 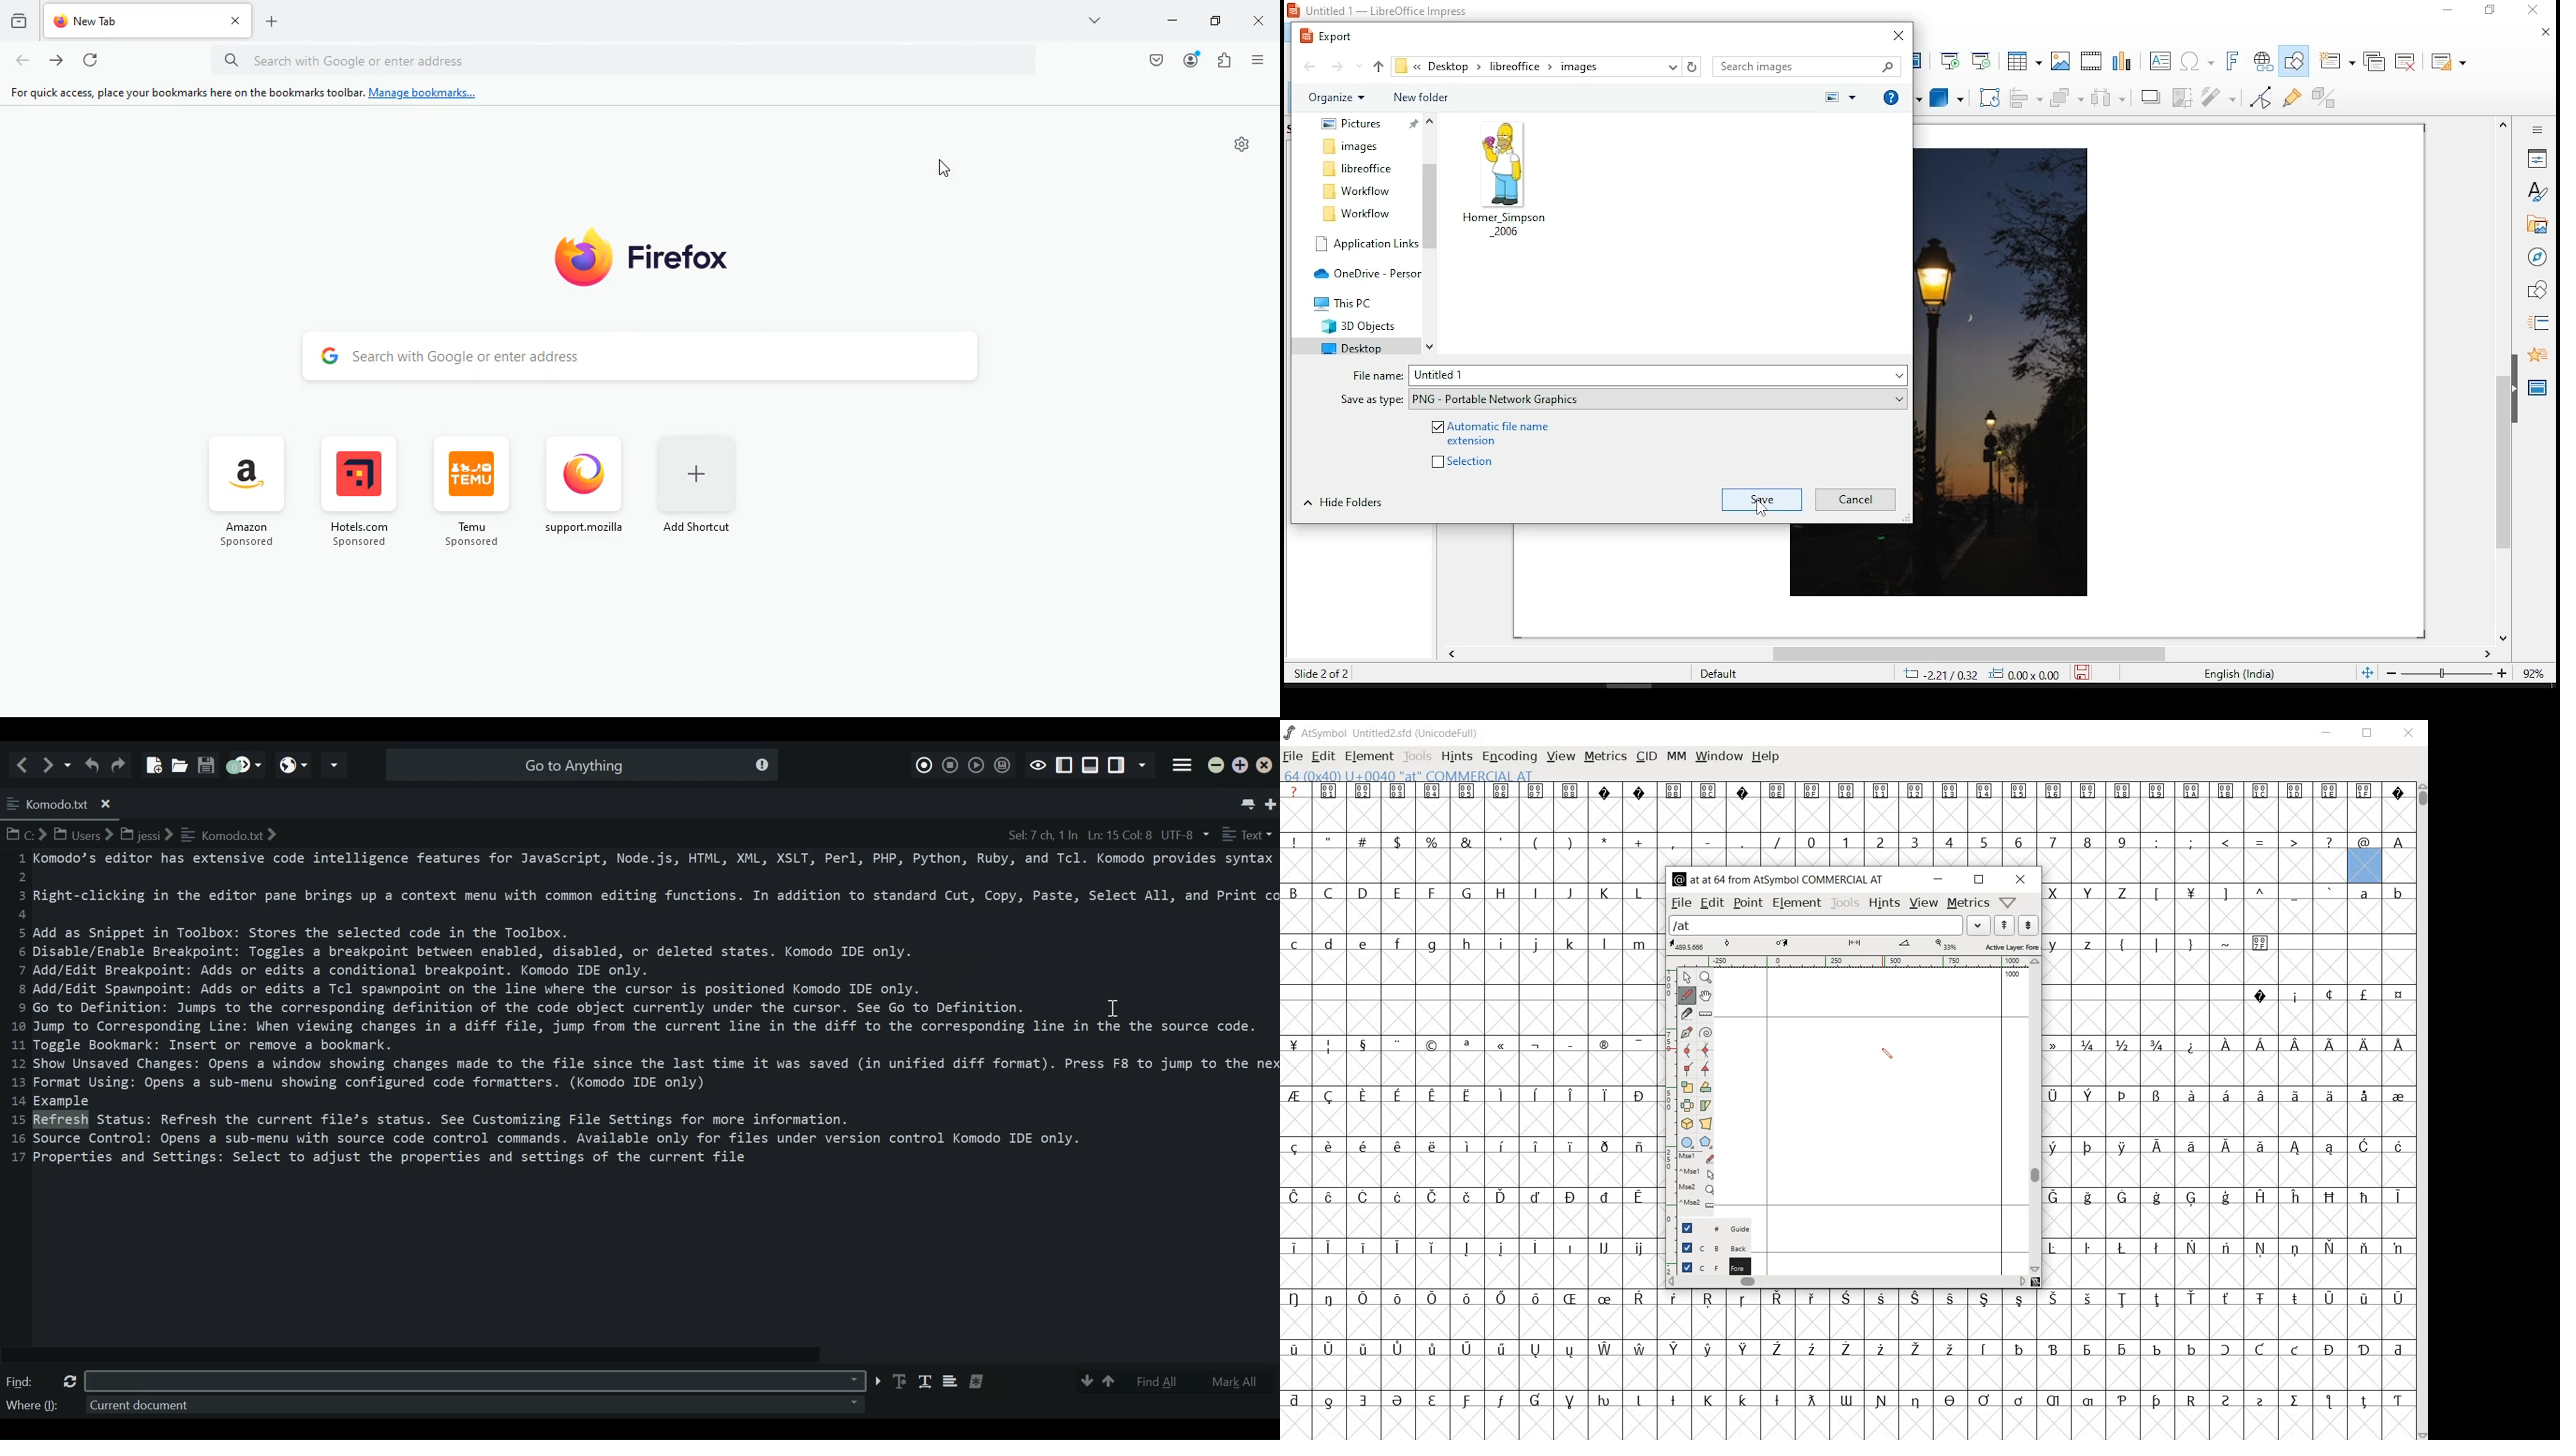 What do you see at coordinates (2235, 59) in the screenshot?
I see `fontwork text` at bounding box center [2235, 59].